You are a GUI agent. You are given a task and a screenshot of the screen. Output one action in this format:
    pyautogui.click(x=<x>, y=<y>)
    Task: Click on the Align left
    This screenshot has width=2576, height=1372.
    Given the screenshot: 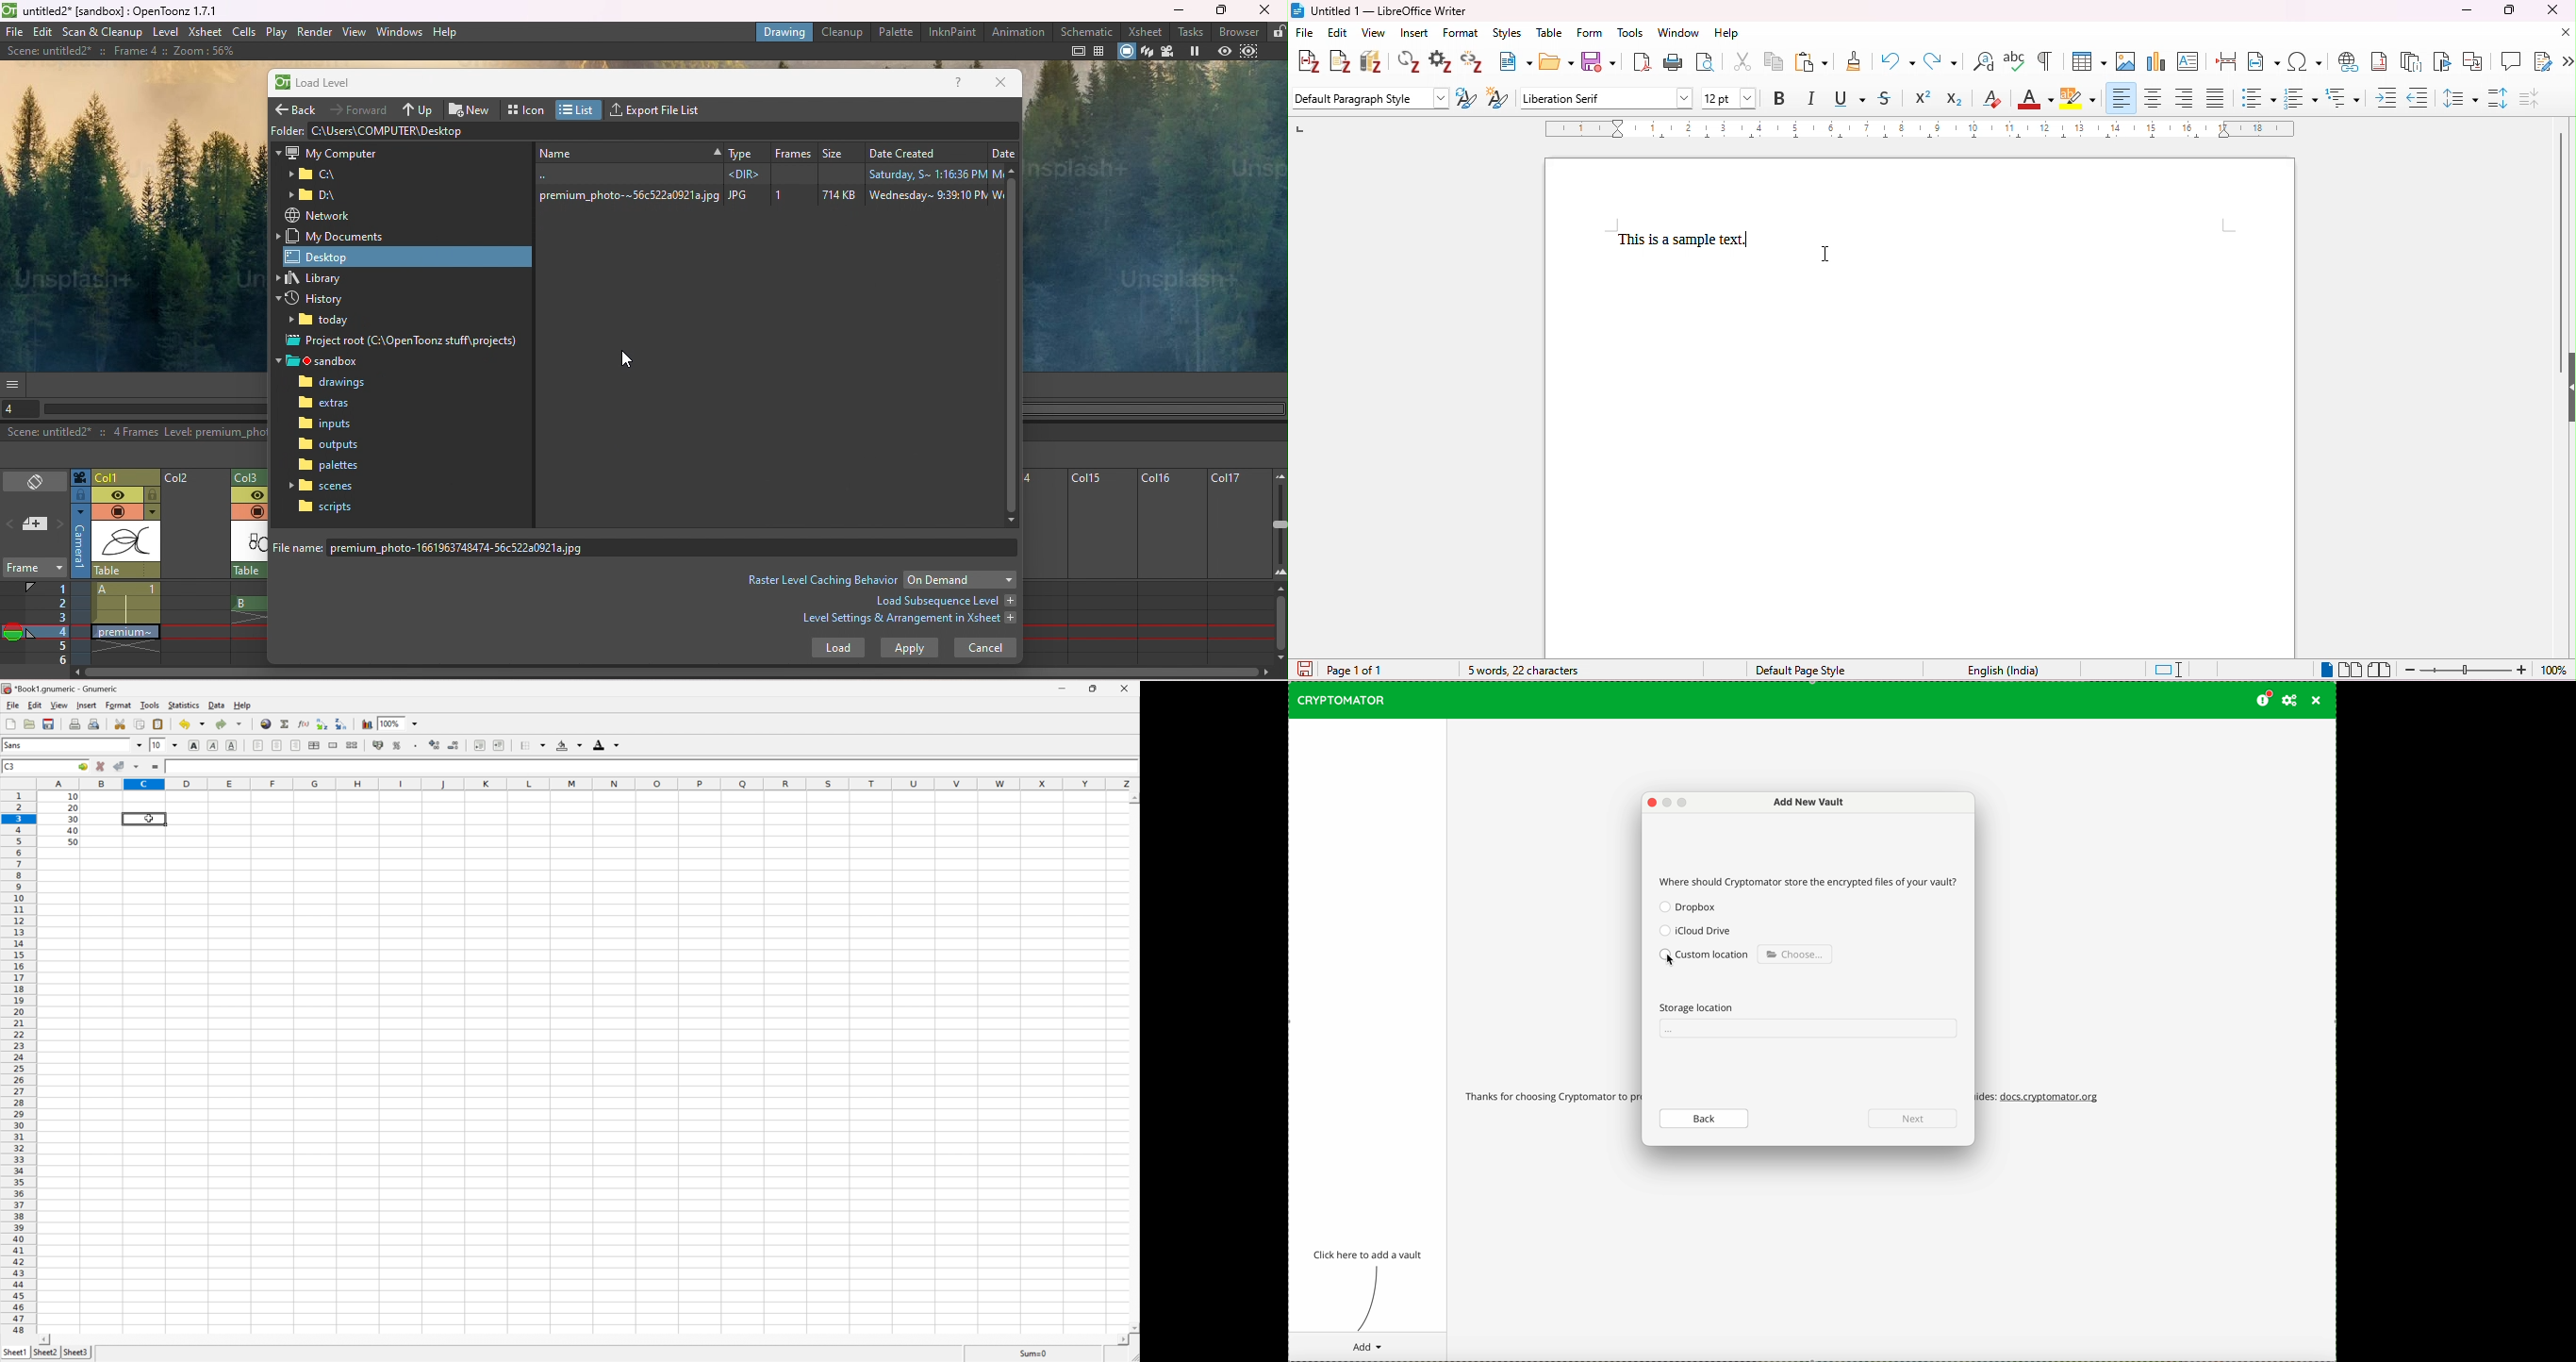 What is the action you would take?
    pyautogui.click(x=258, y=744)
    